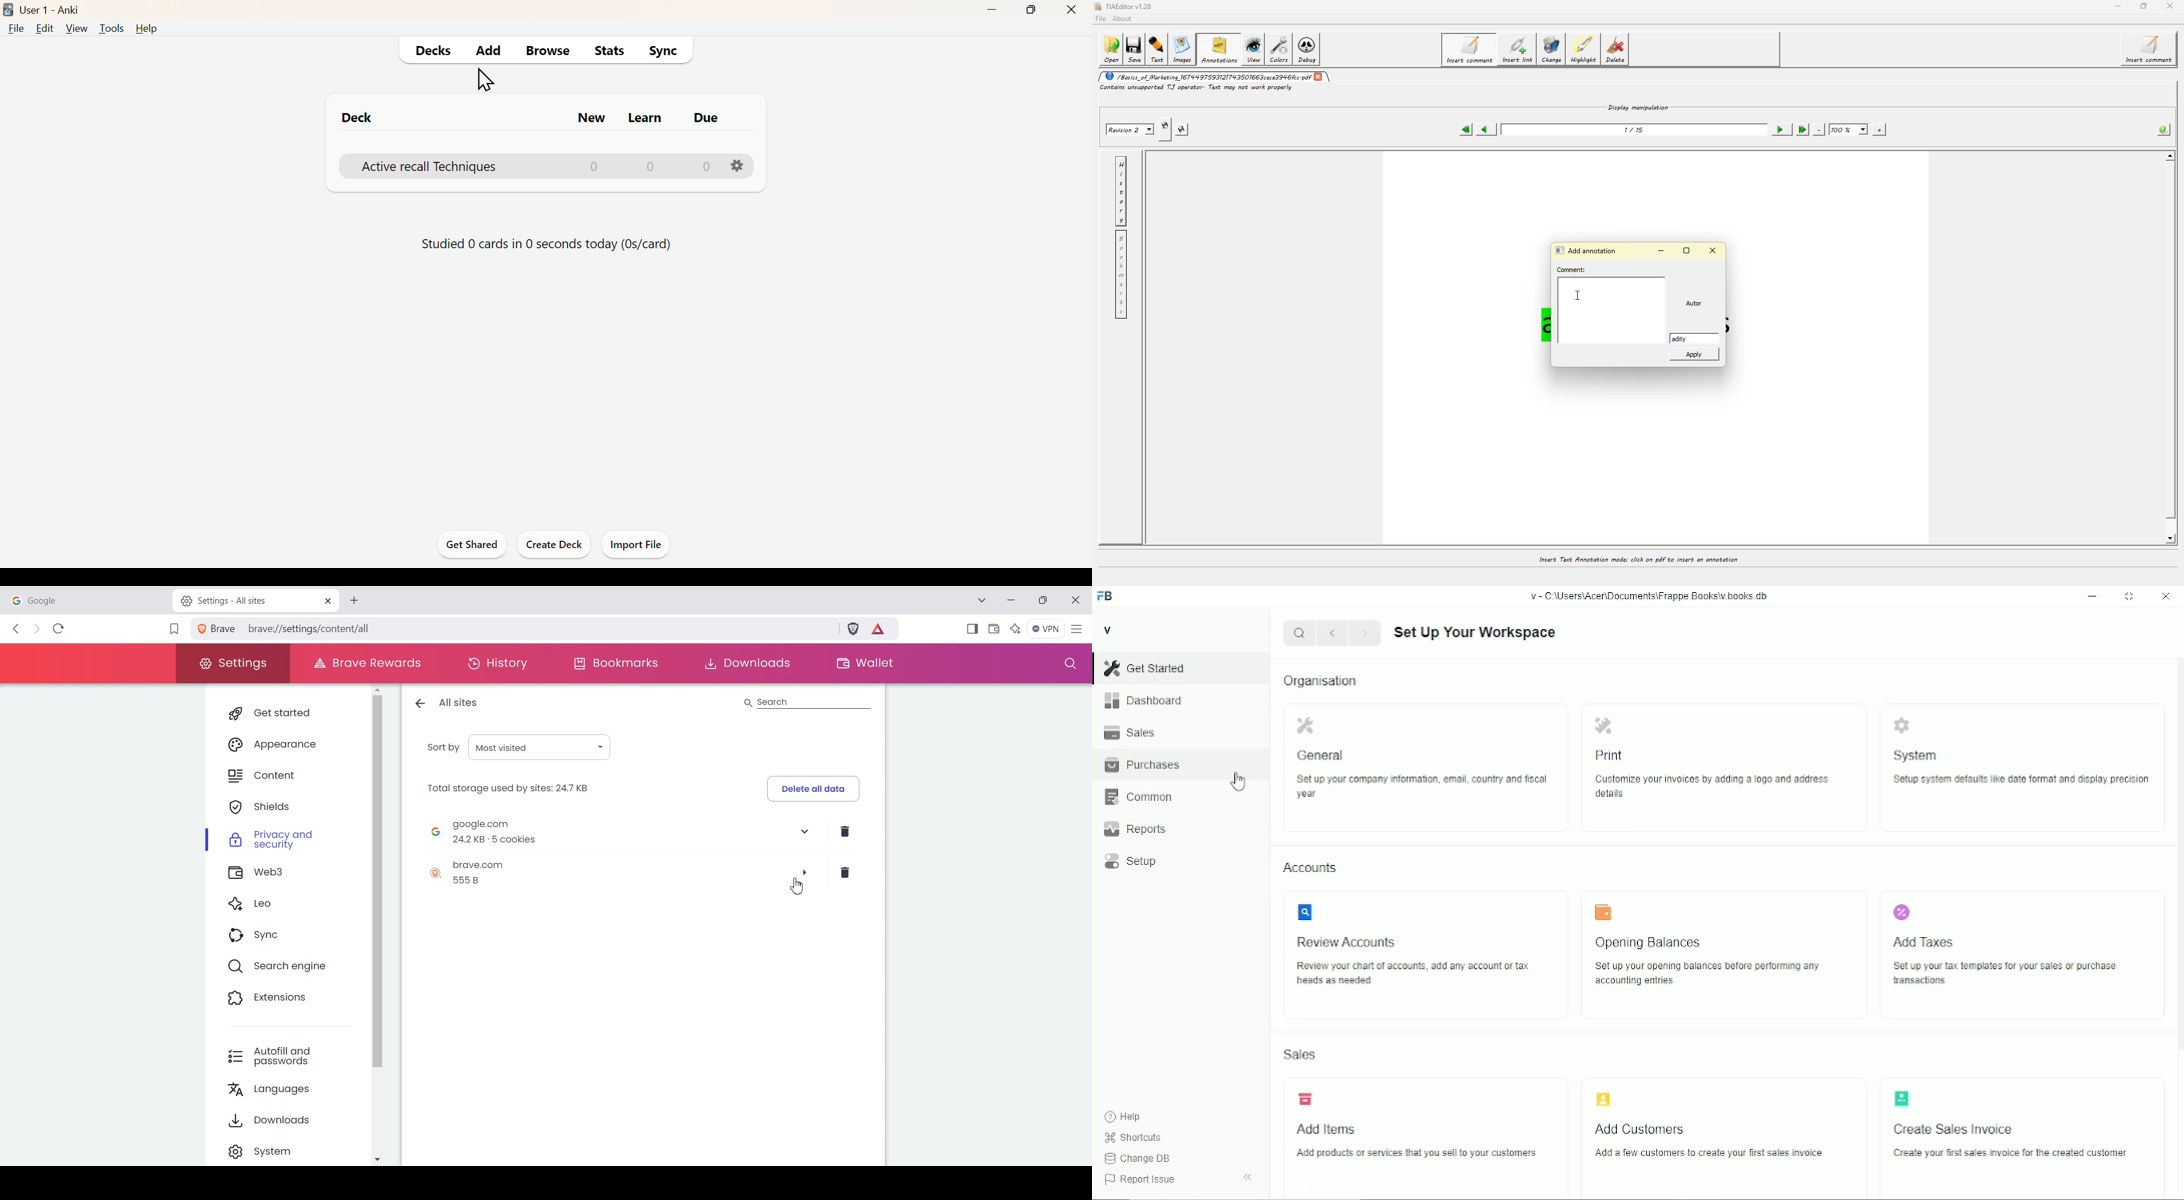  What do you see at coordinates (1300, 633) in the screenshot?
I see `Search` at bounding box center [1300, 633].